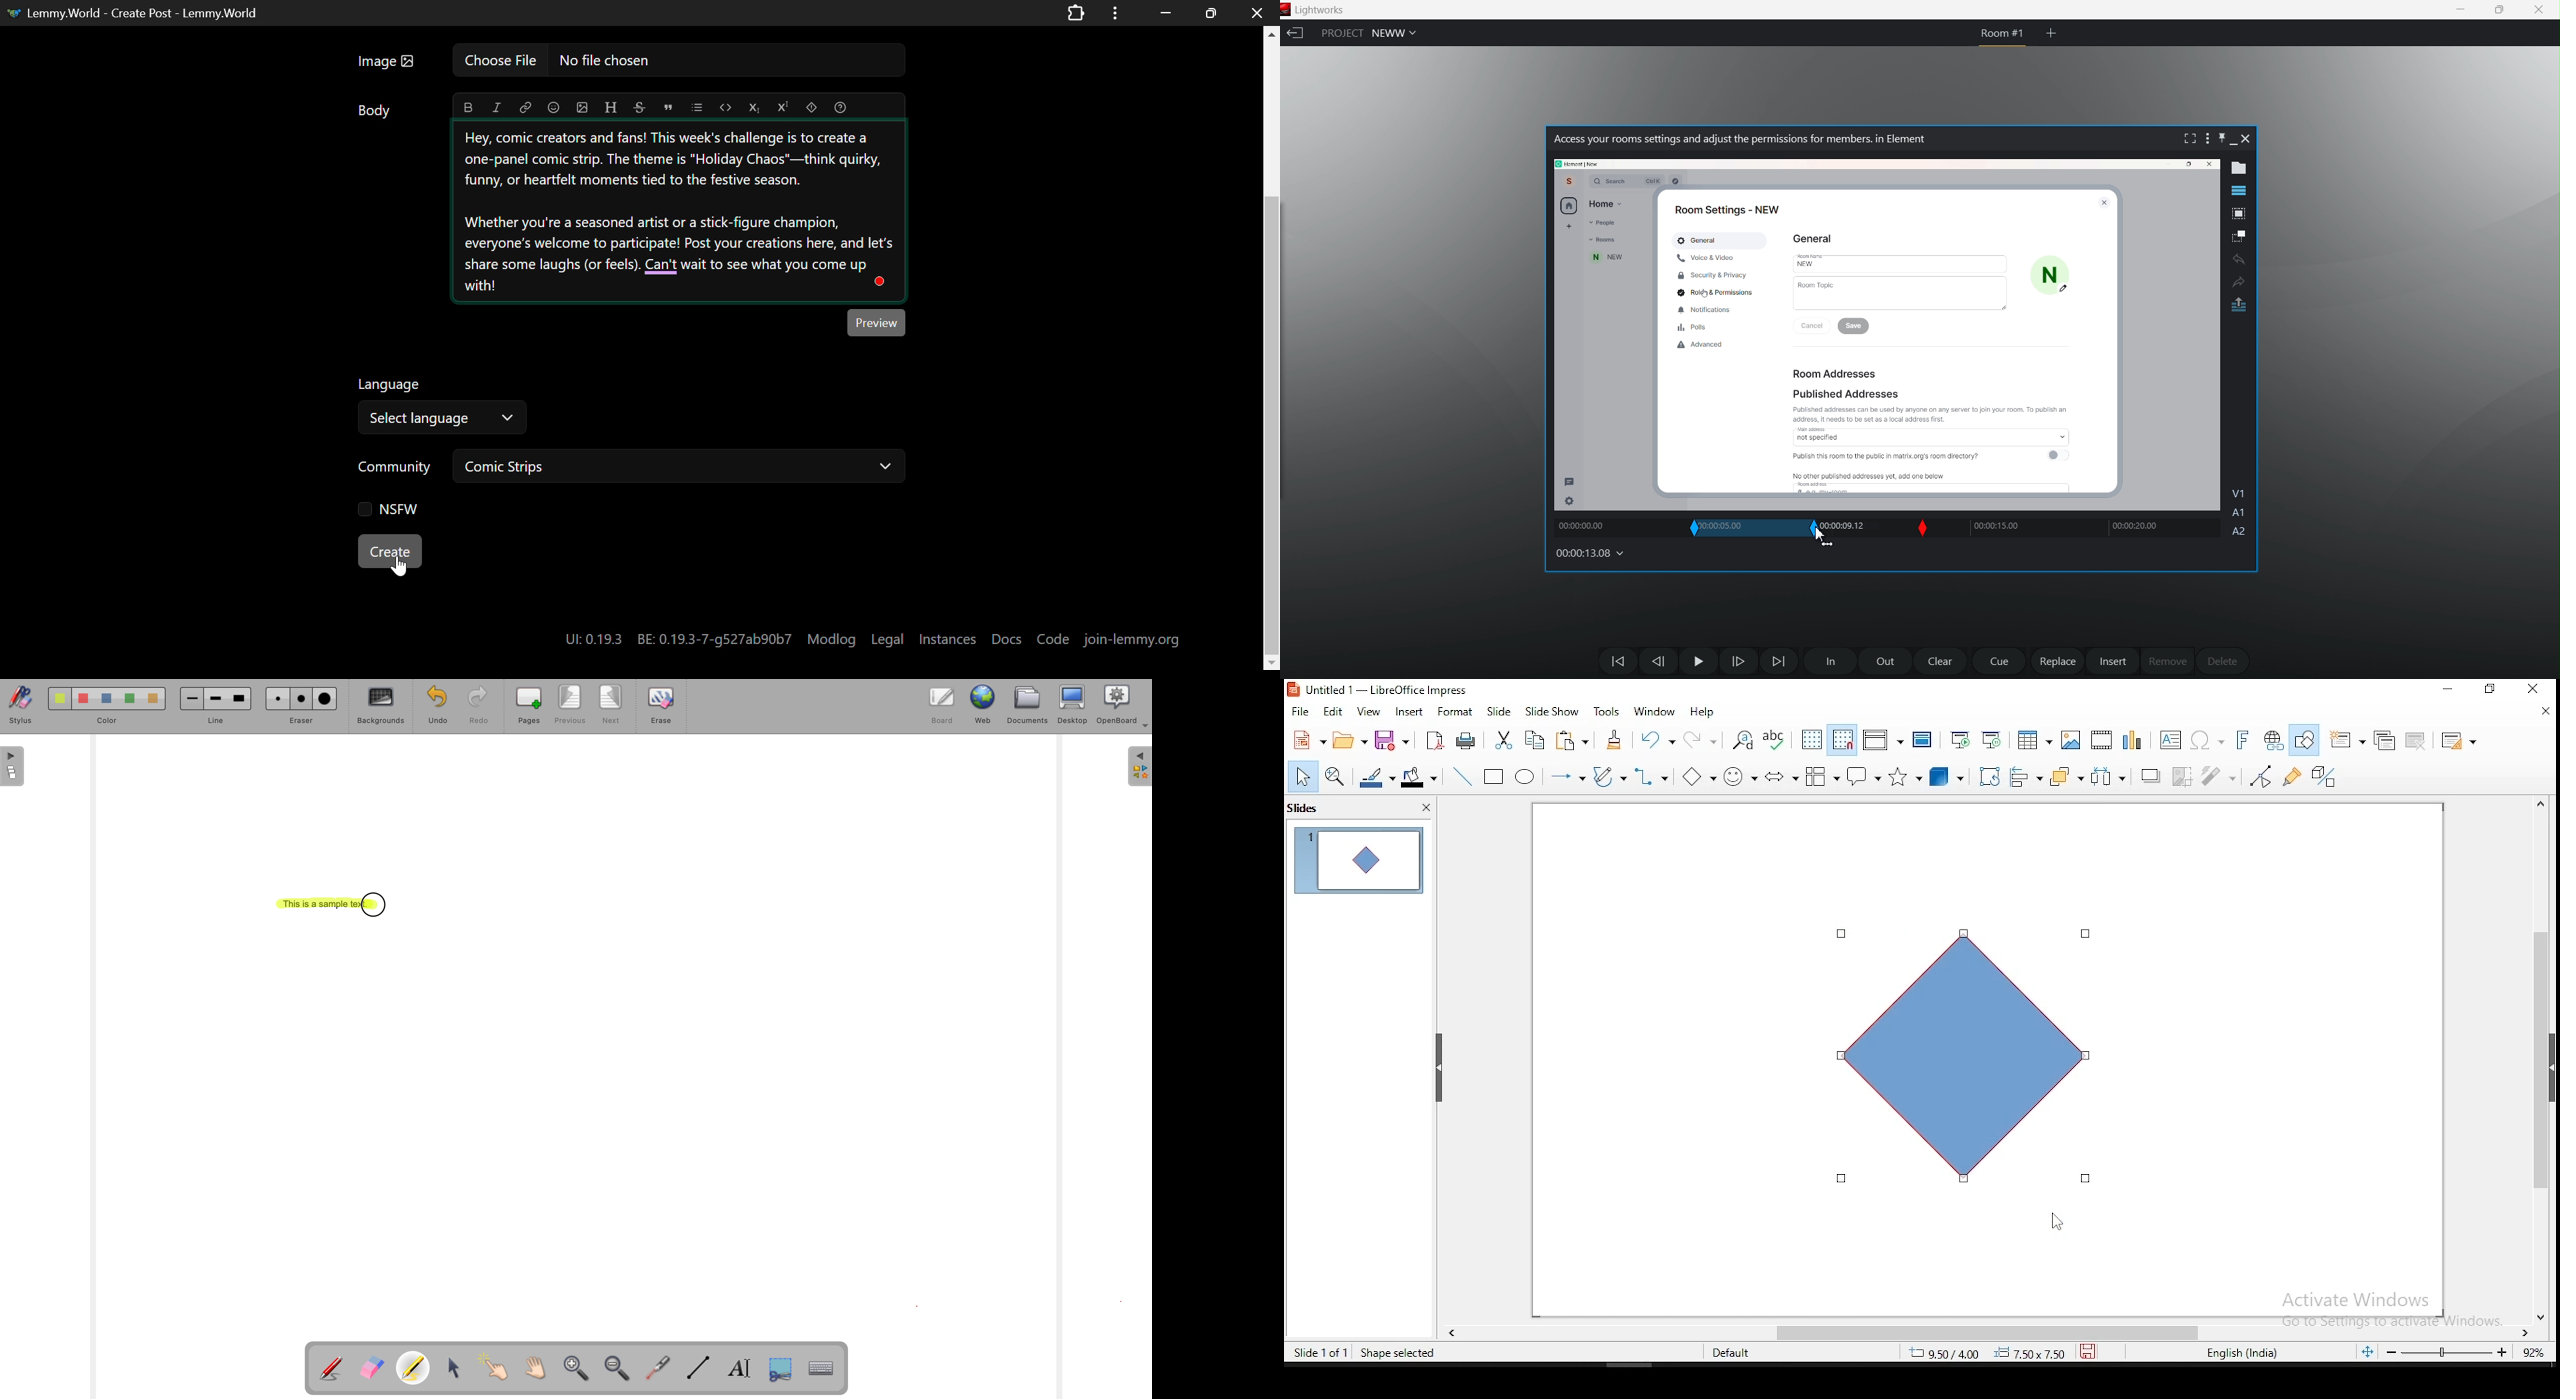  What do you see at coordinates (1885, 660) in the screenshot?
I see `out` at bounding box center [1885, 660].